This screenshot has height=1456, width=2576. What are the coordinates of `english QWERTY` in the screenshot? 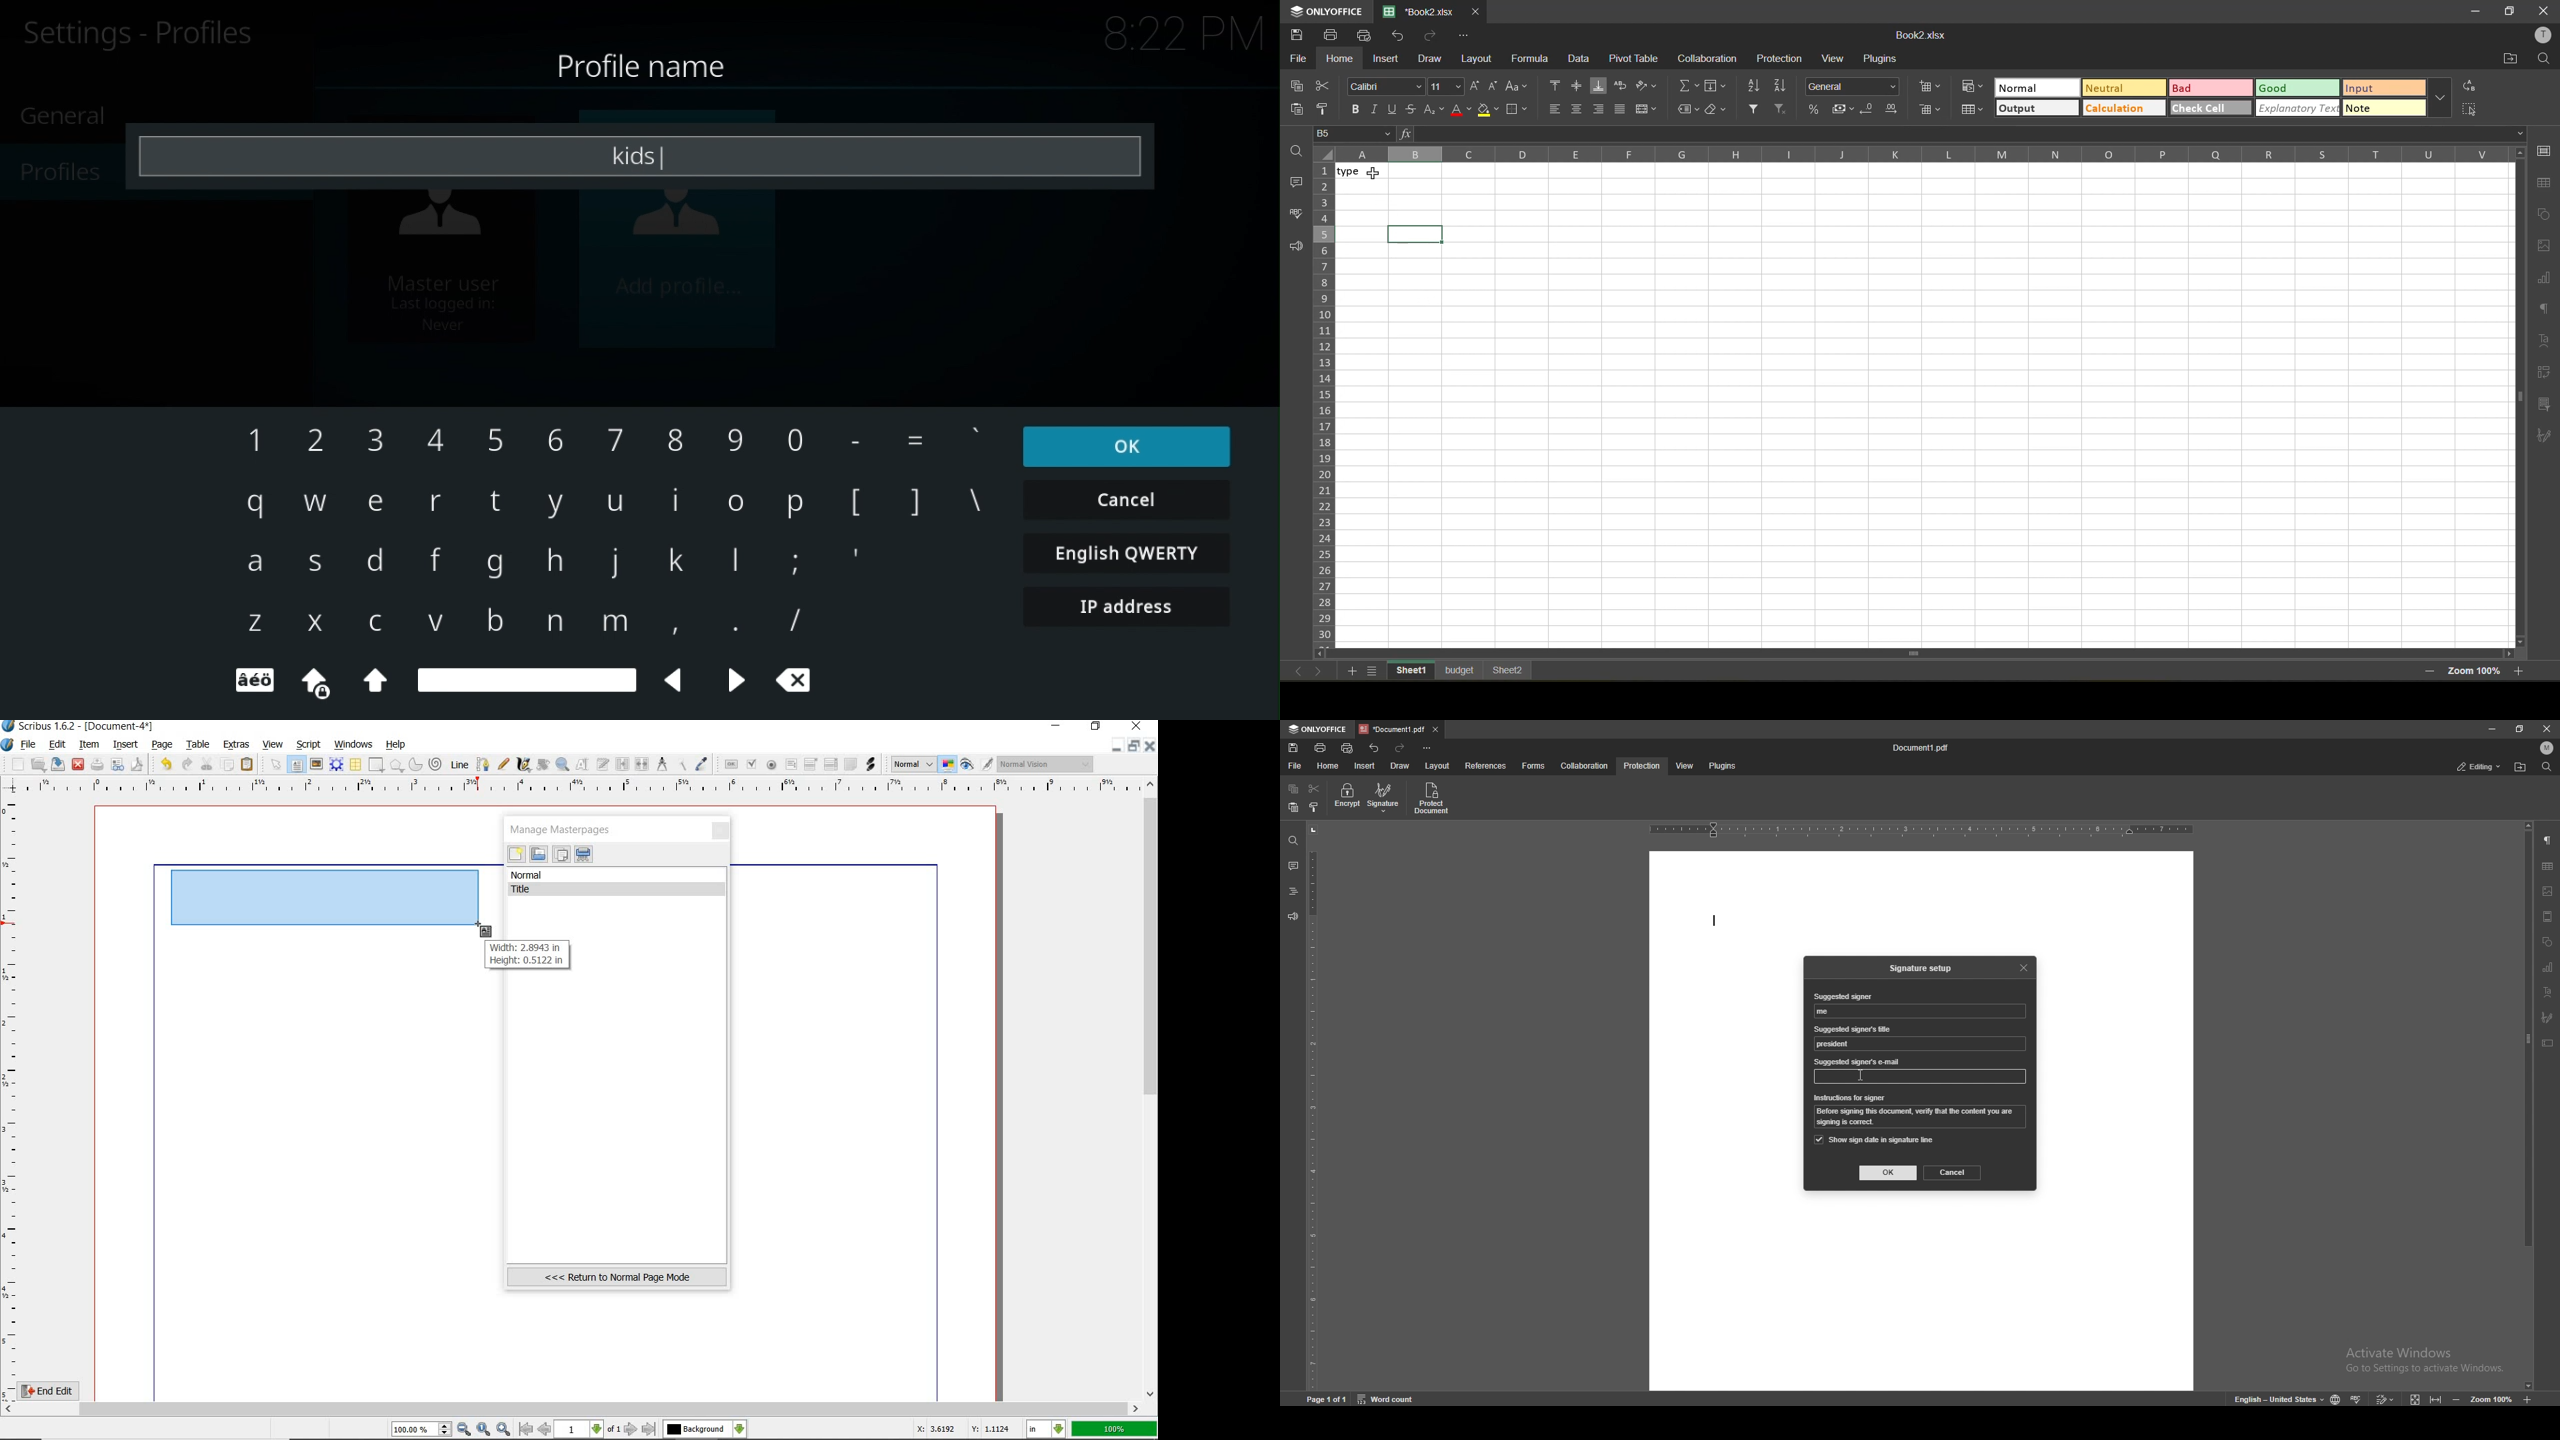 It's located at (1128, 552).